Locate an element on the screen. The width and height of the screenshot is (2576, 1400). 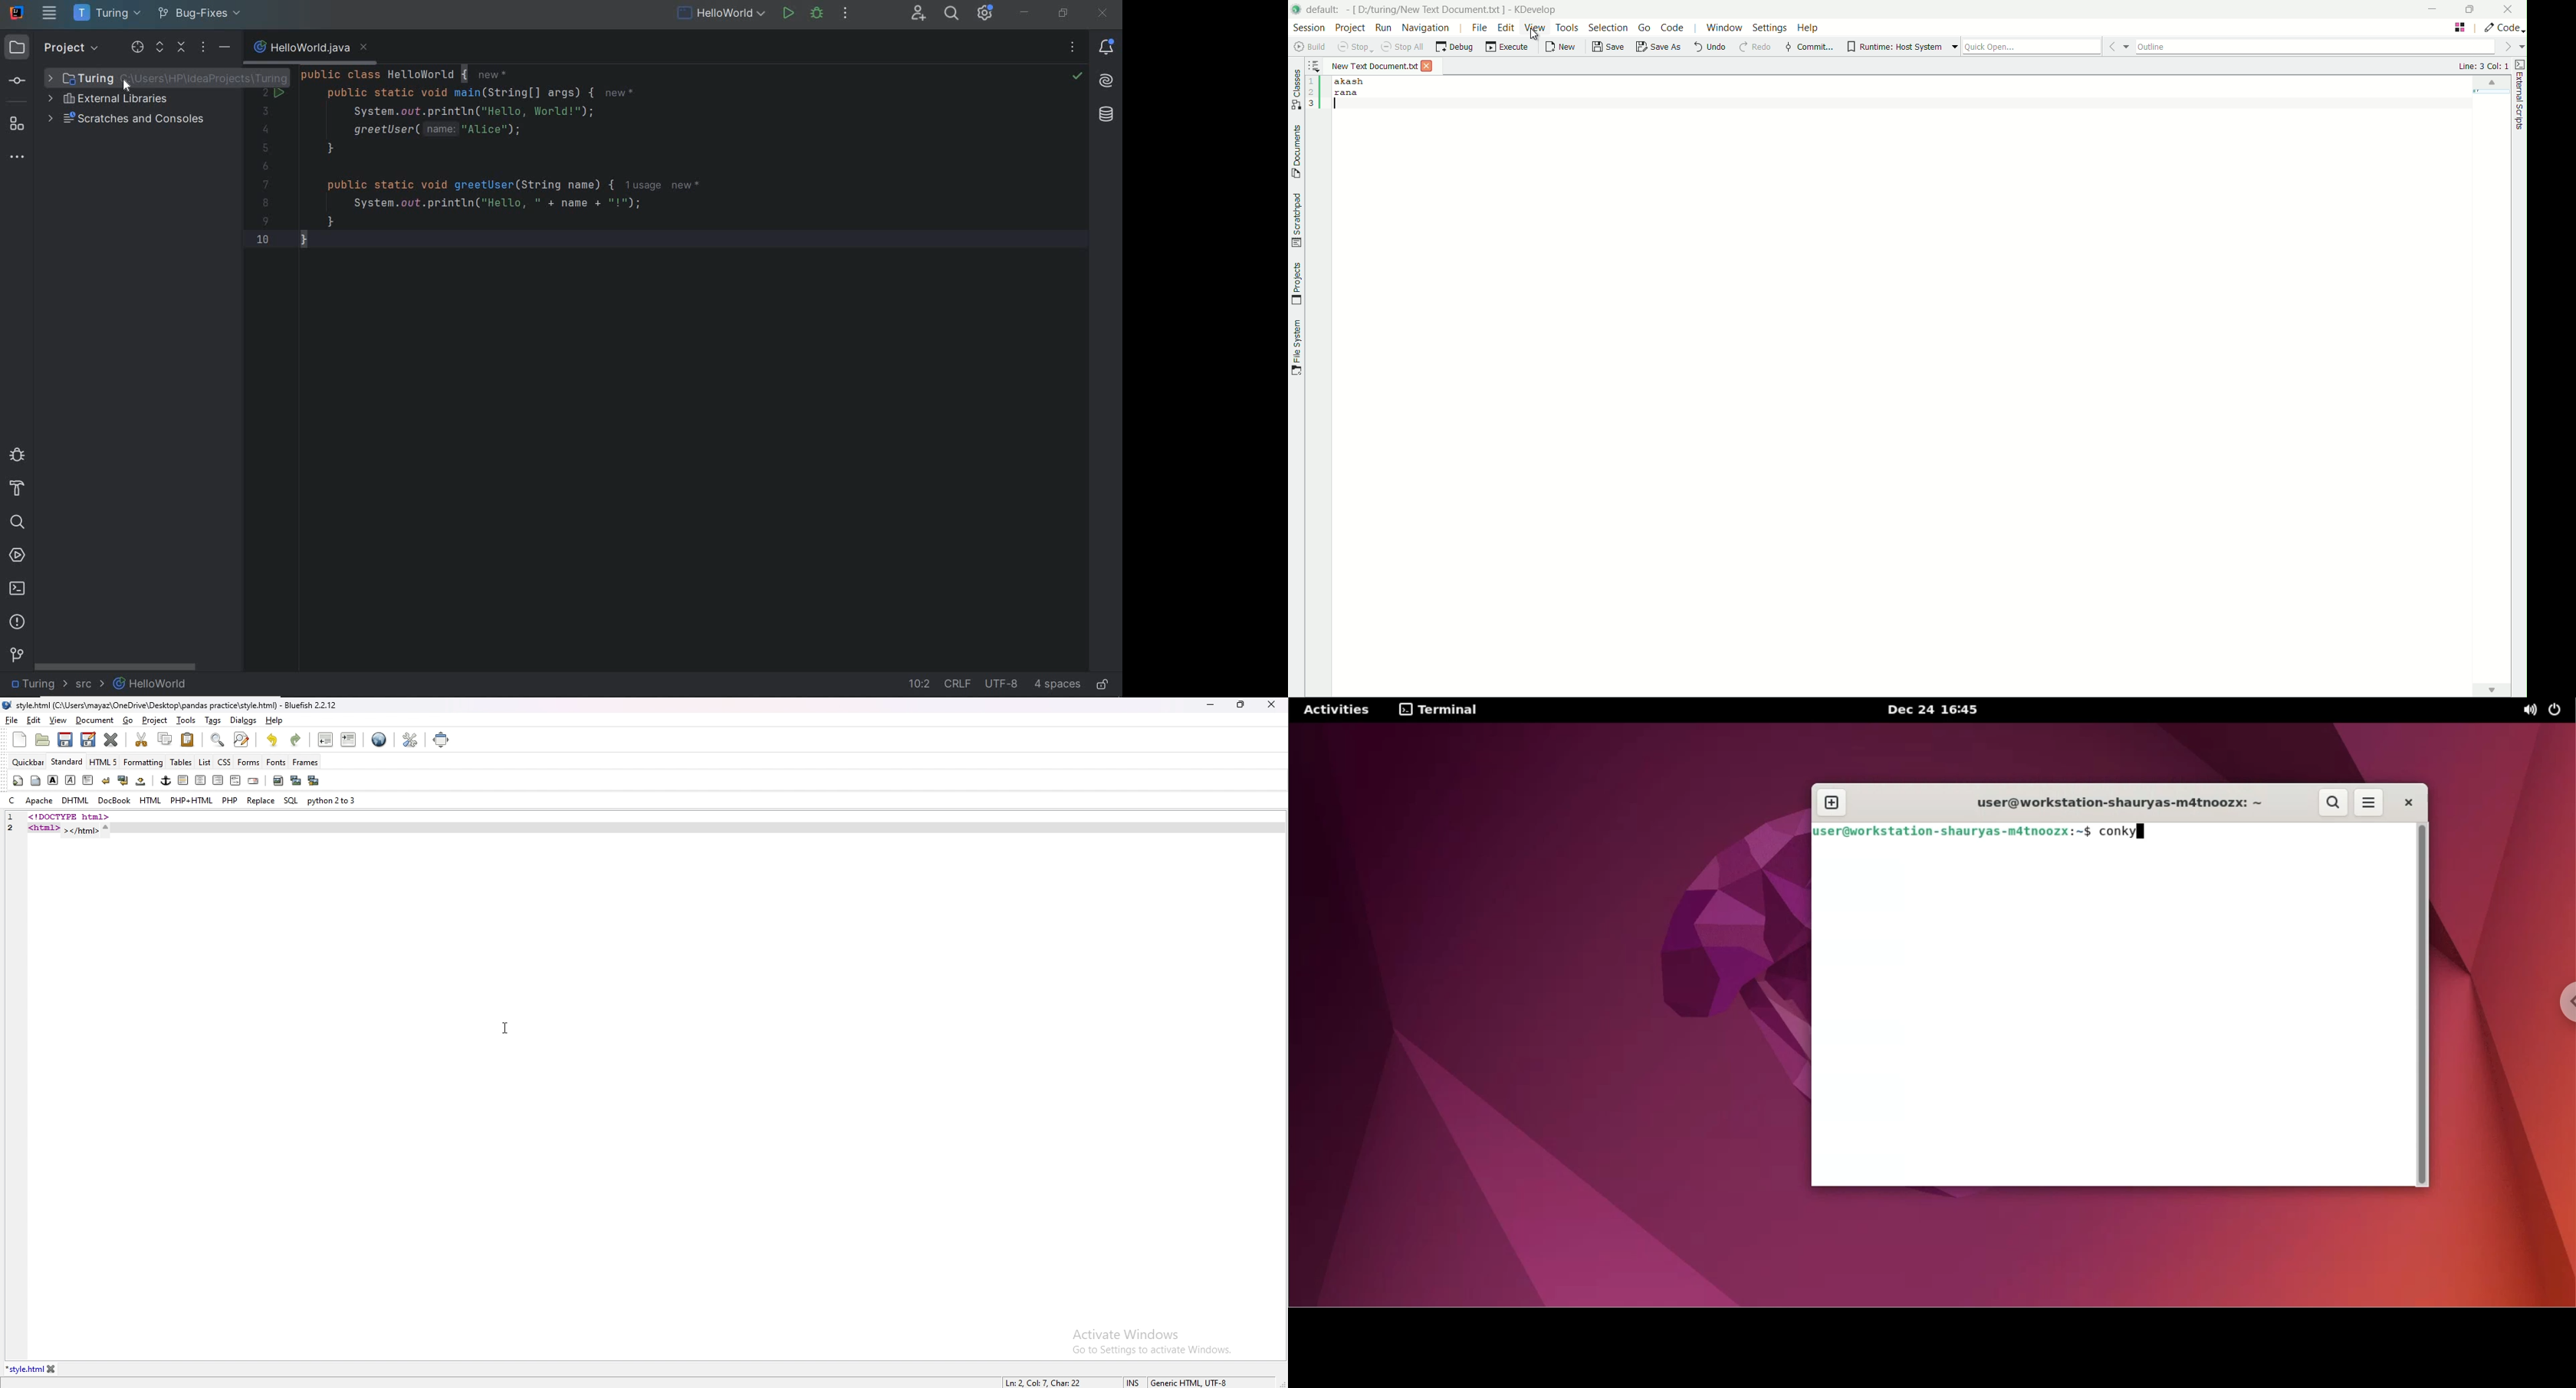
save is located at coordinates (66, 740).